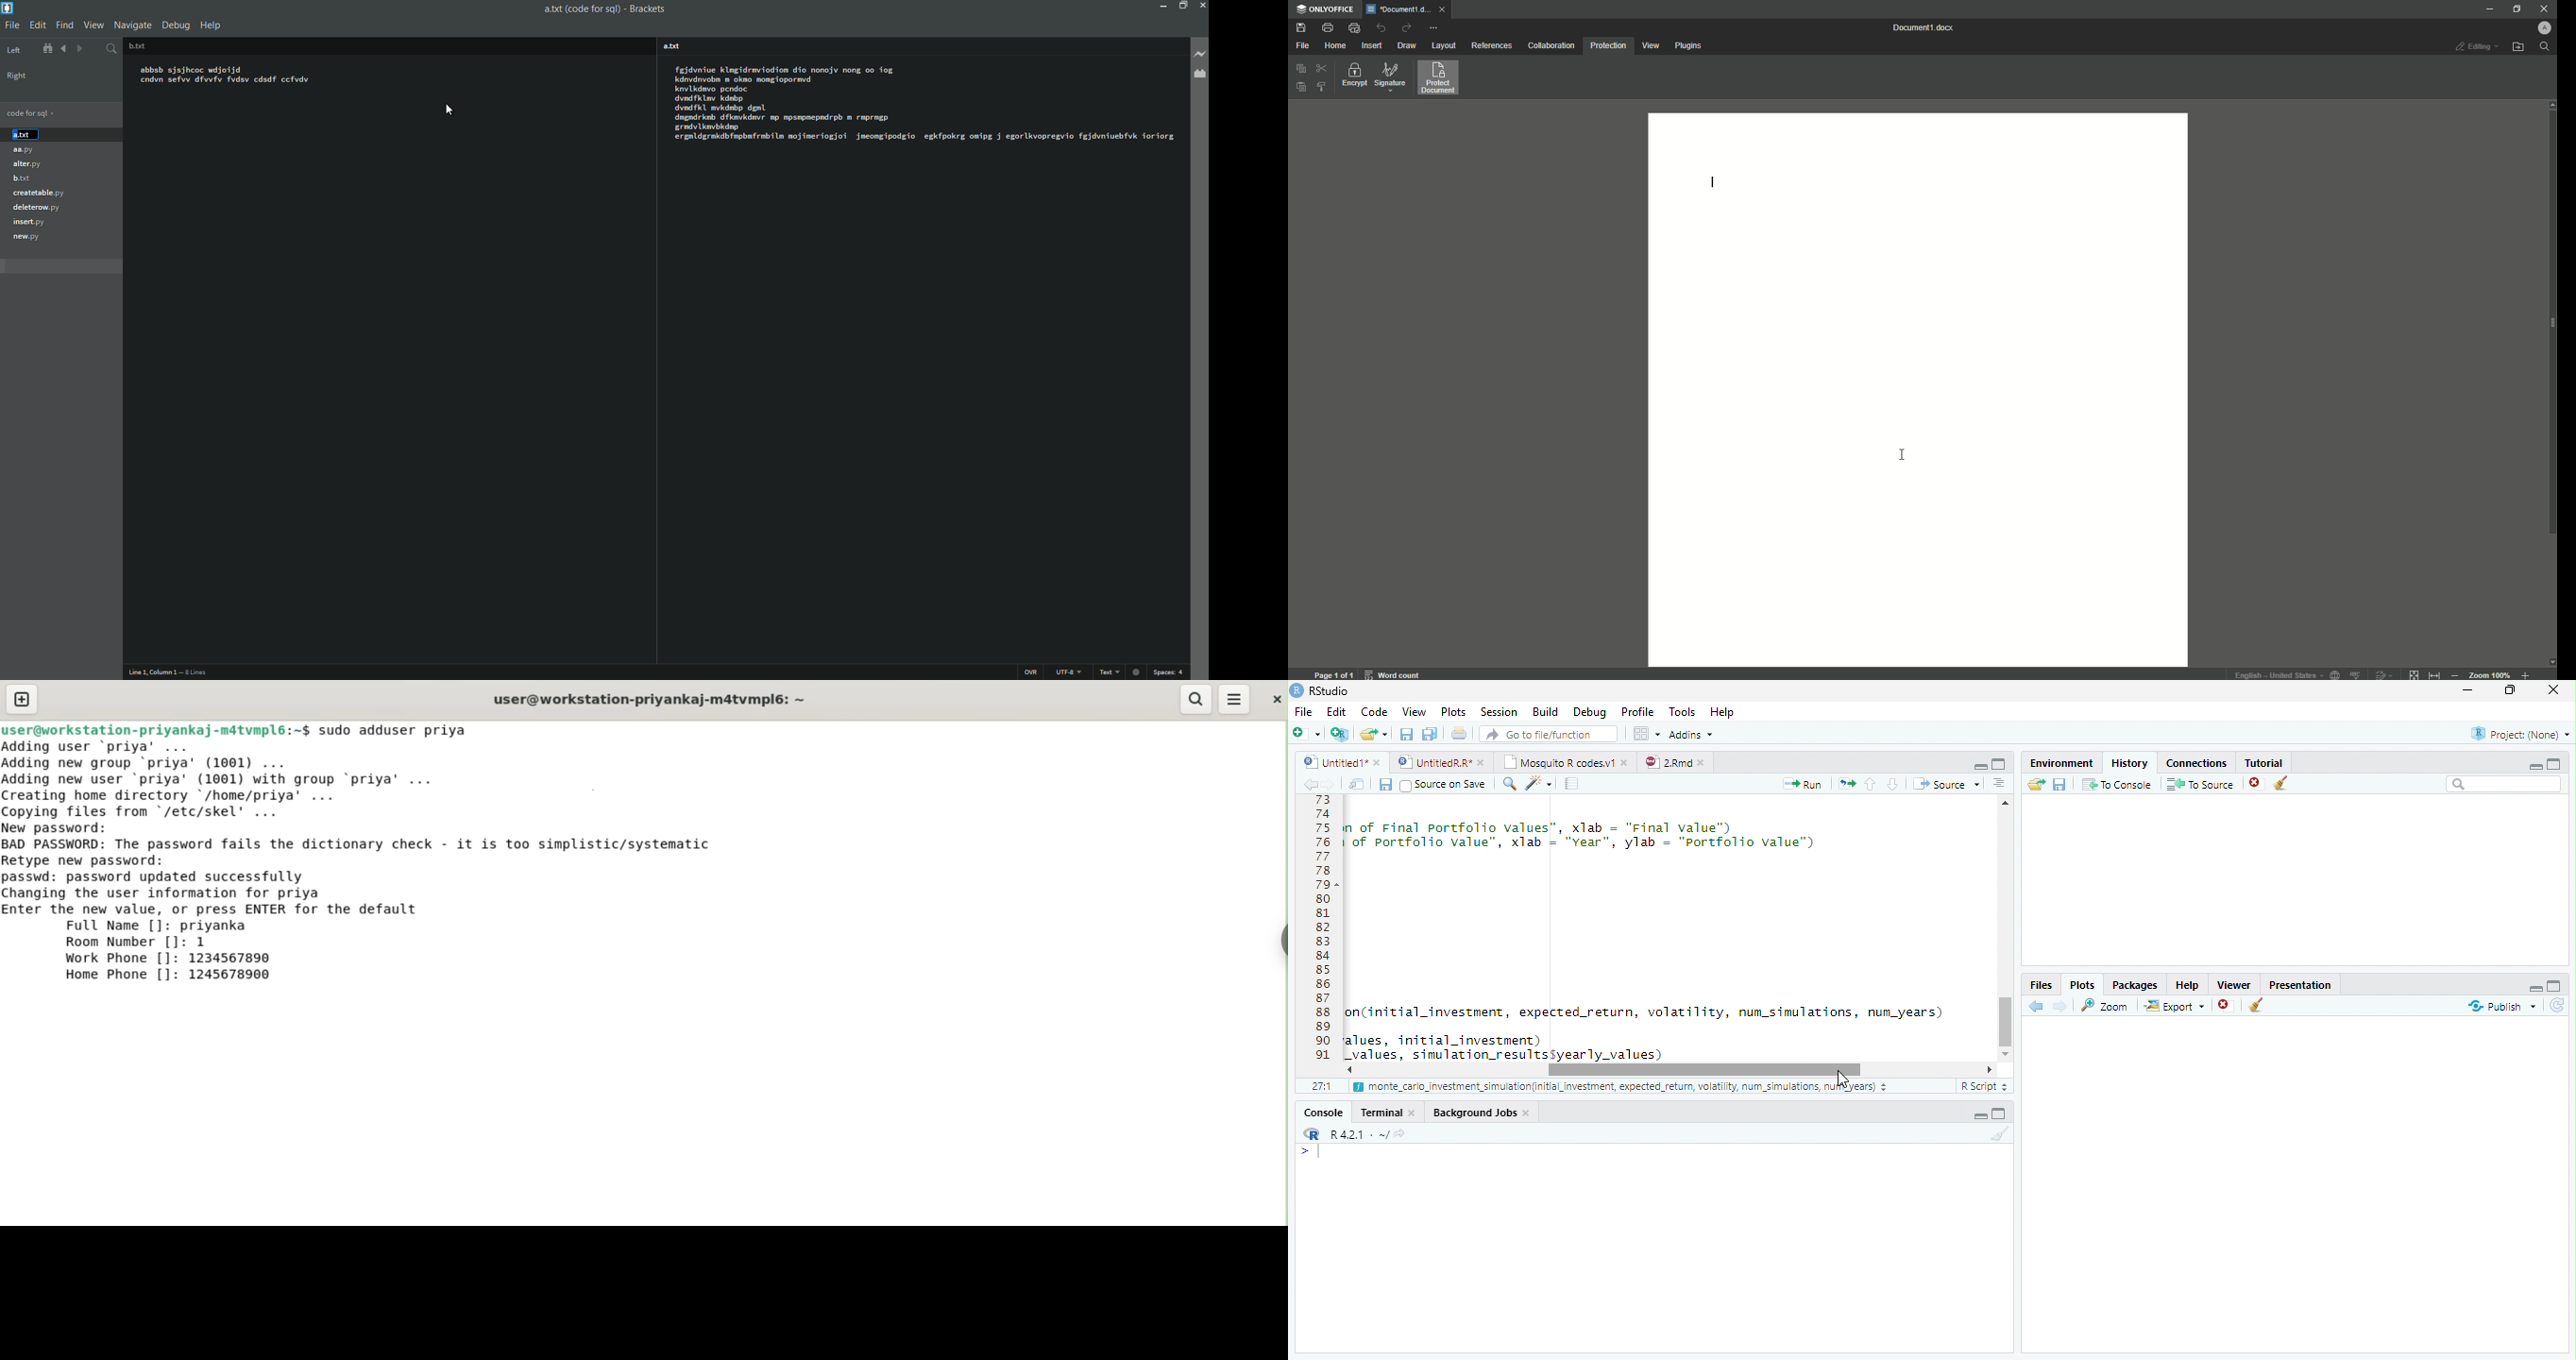  What do you see at coordinates (1979, 764) in the screenshot?
I see `` at bounding box center [1979, 764].